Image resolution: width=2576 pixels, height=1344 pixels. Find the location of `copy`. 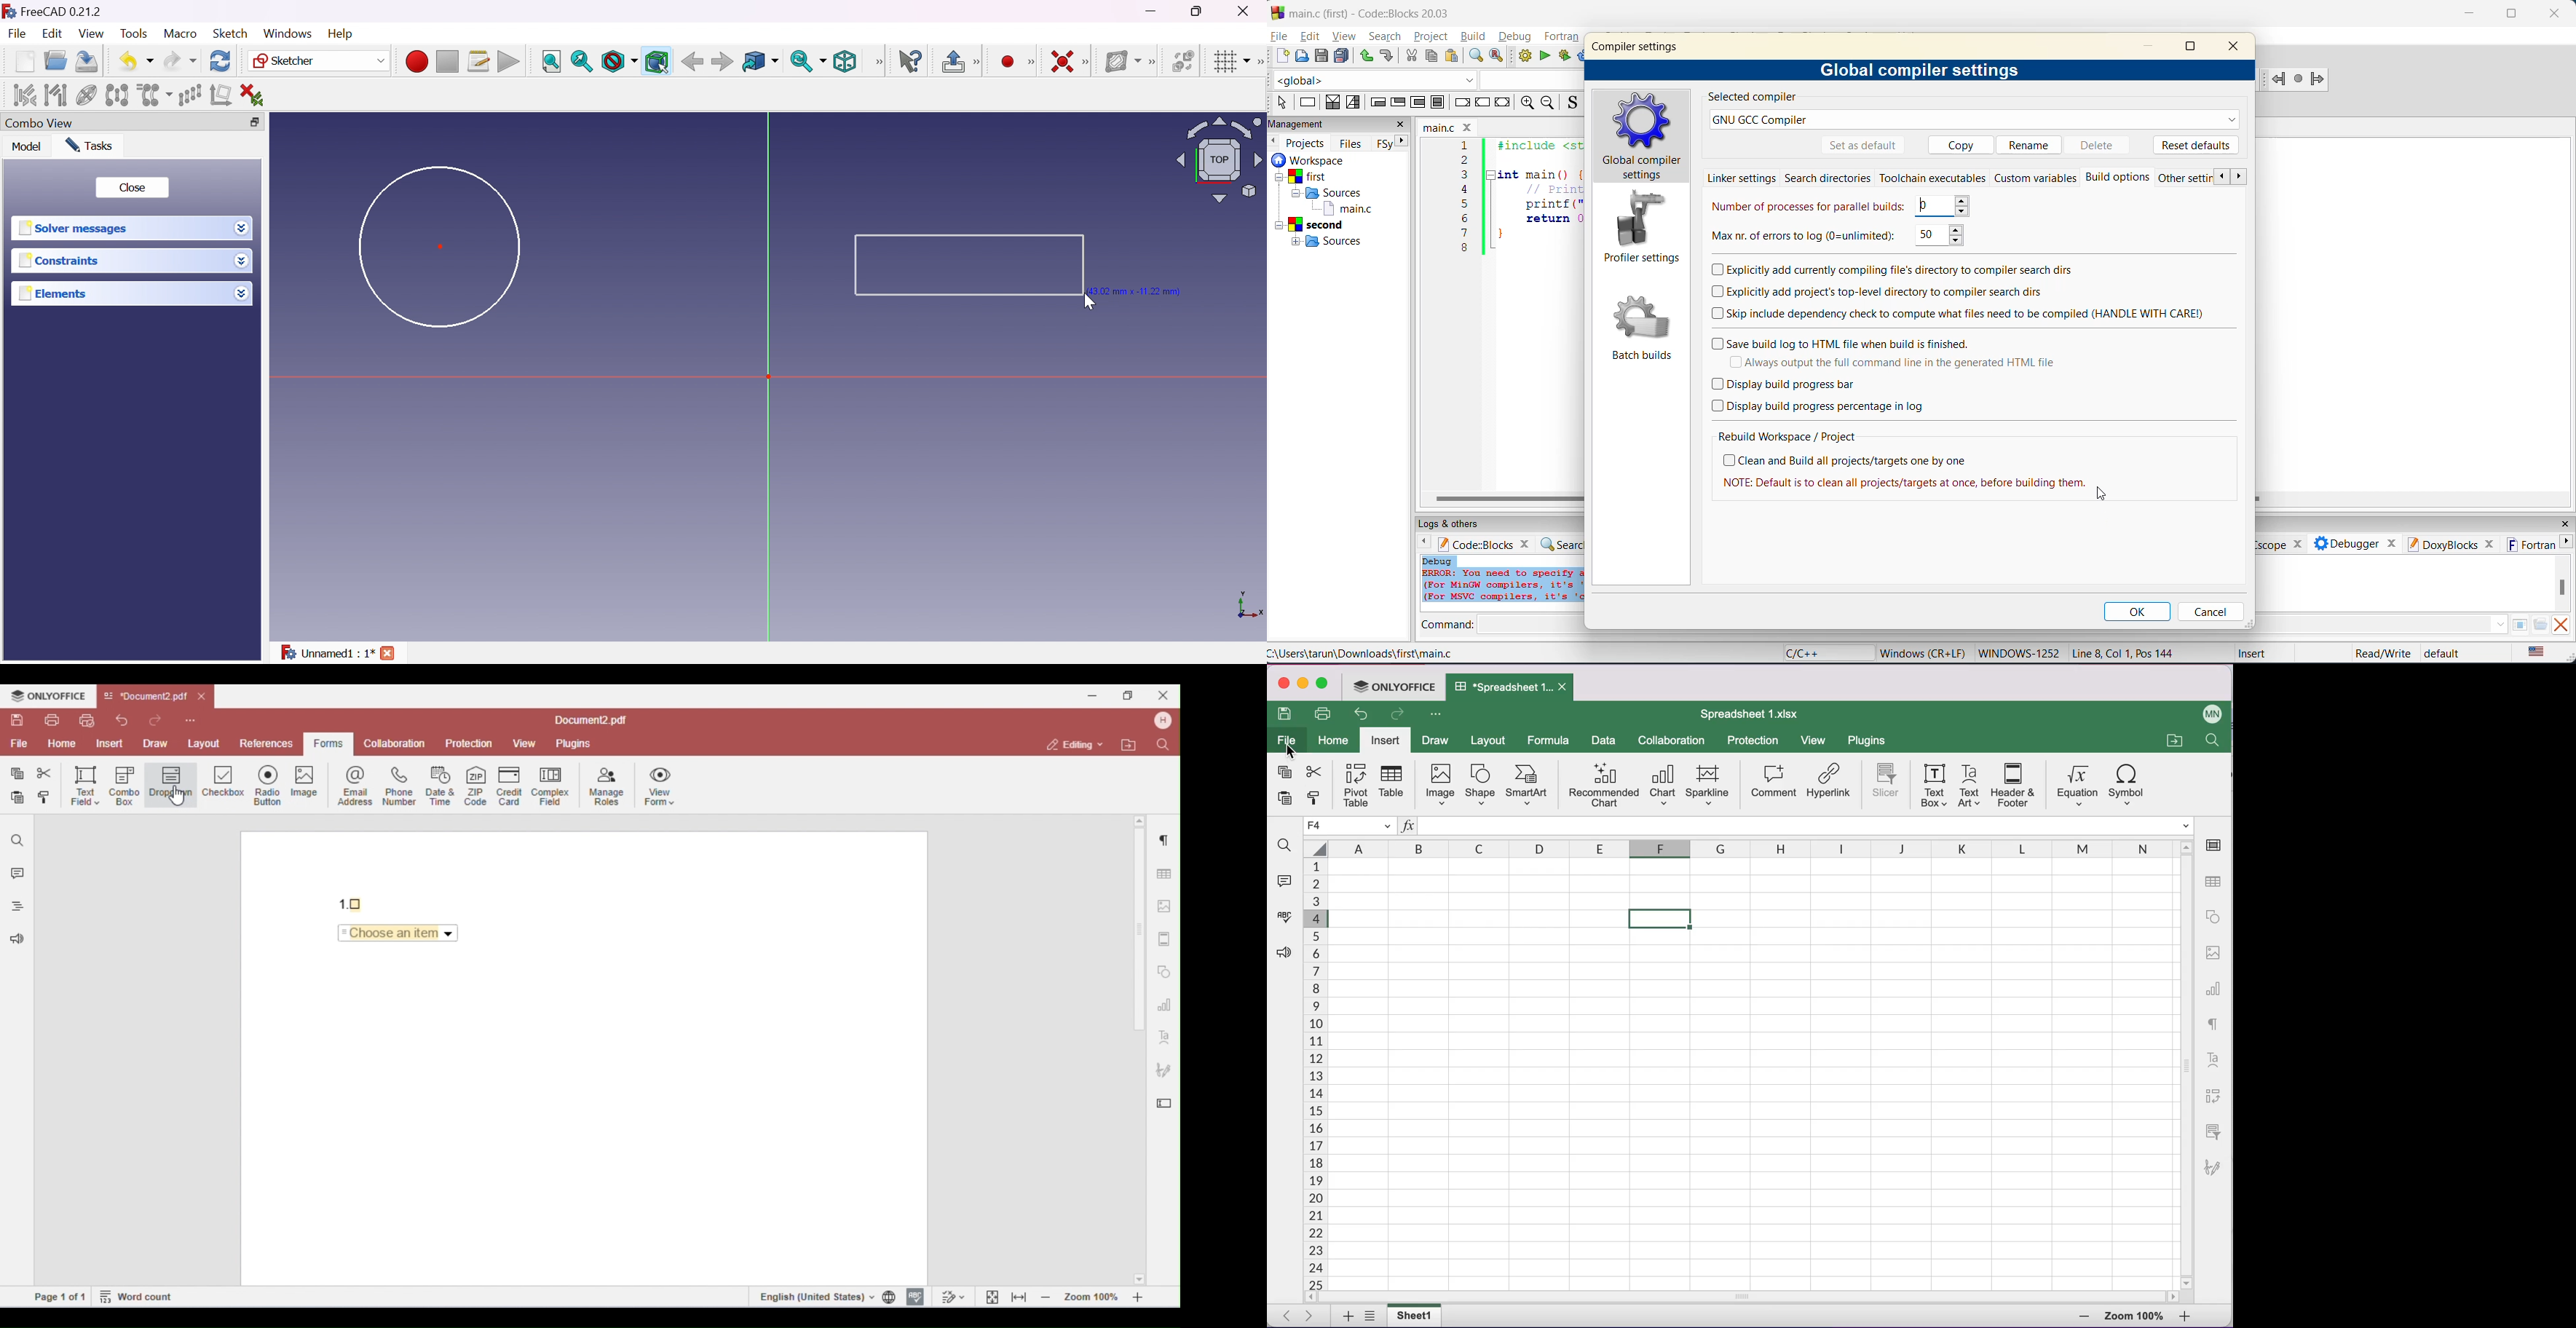

copy is located at coordinates (1433, 57).